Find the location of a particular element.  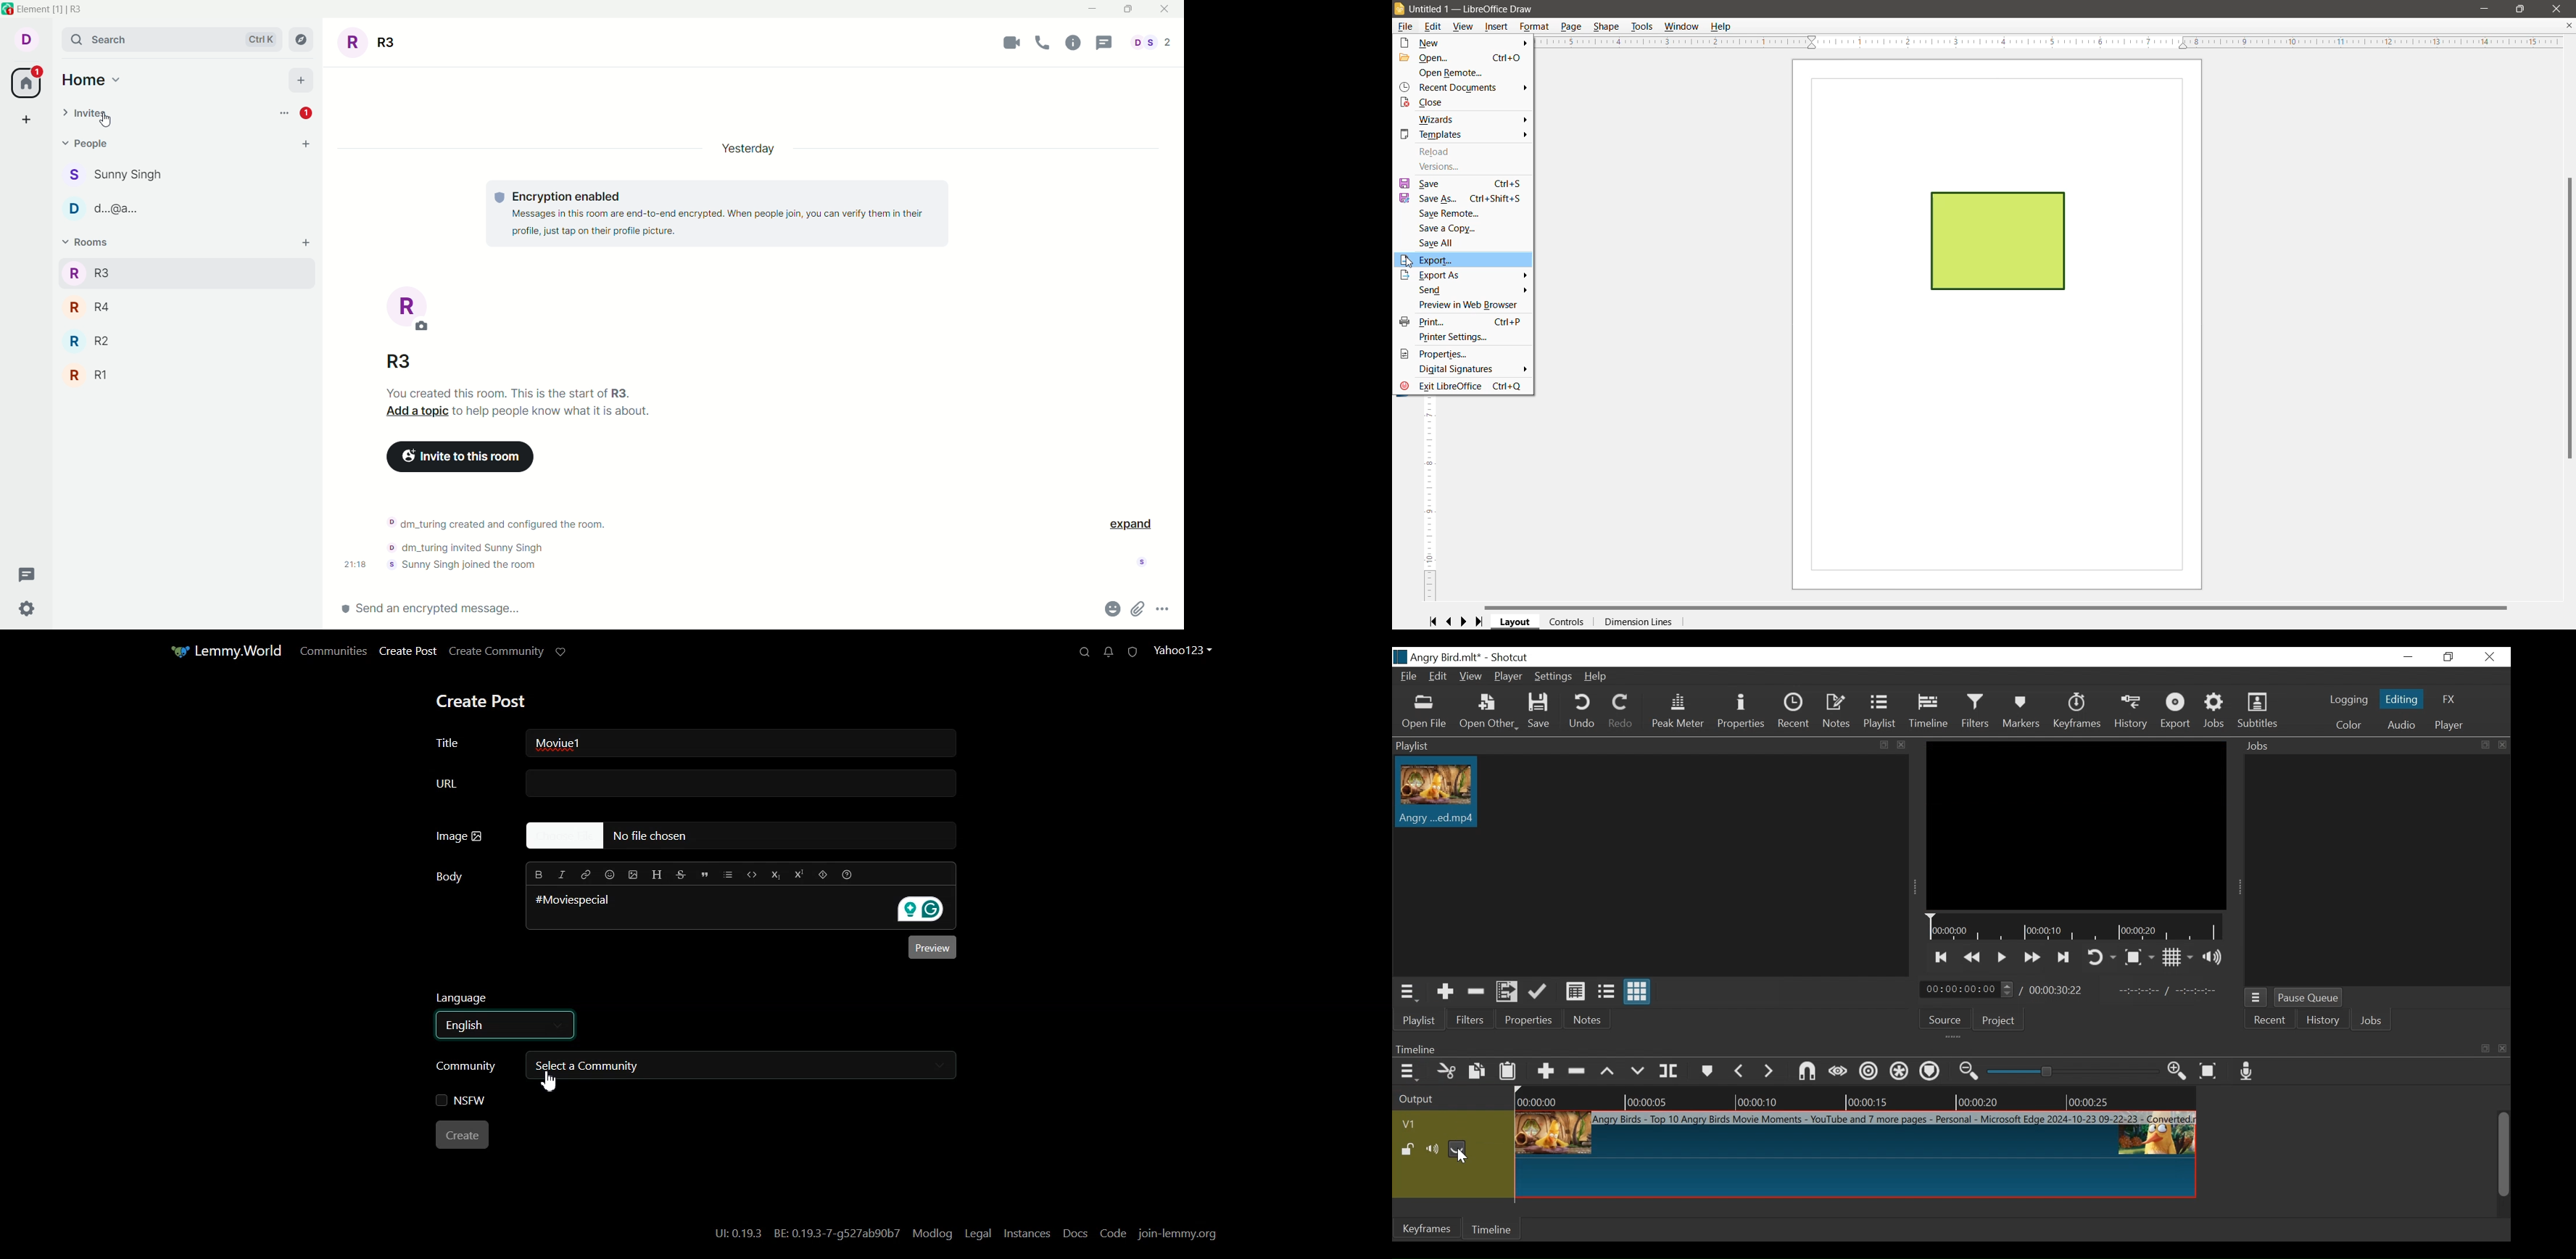

text is located at coordinates (717, 213).